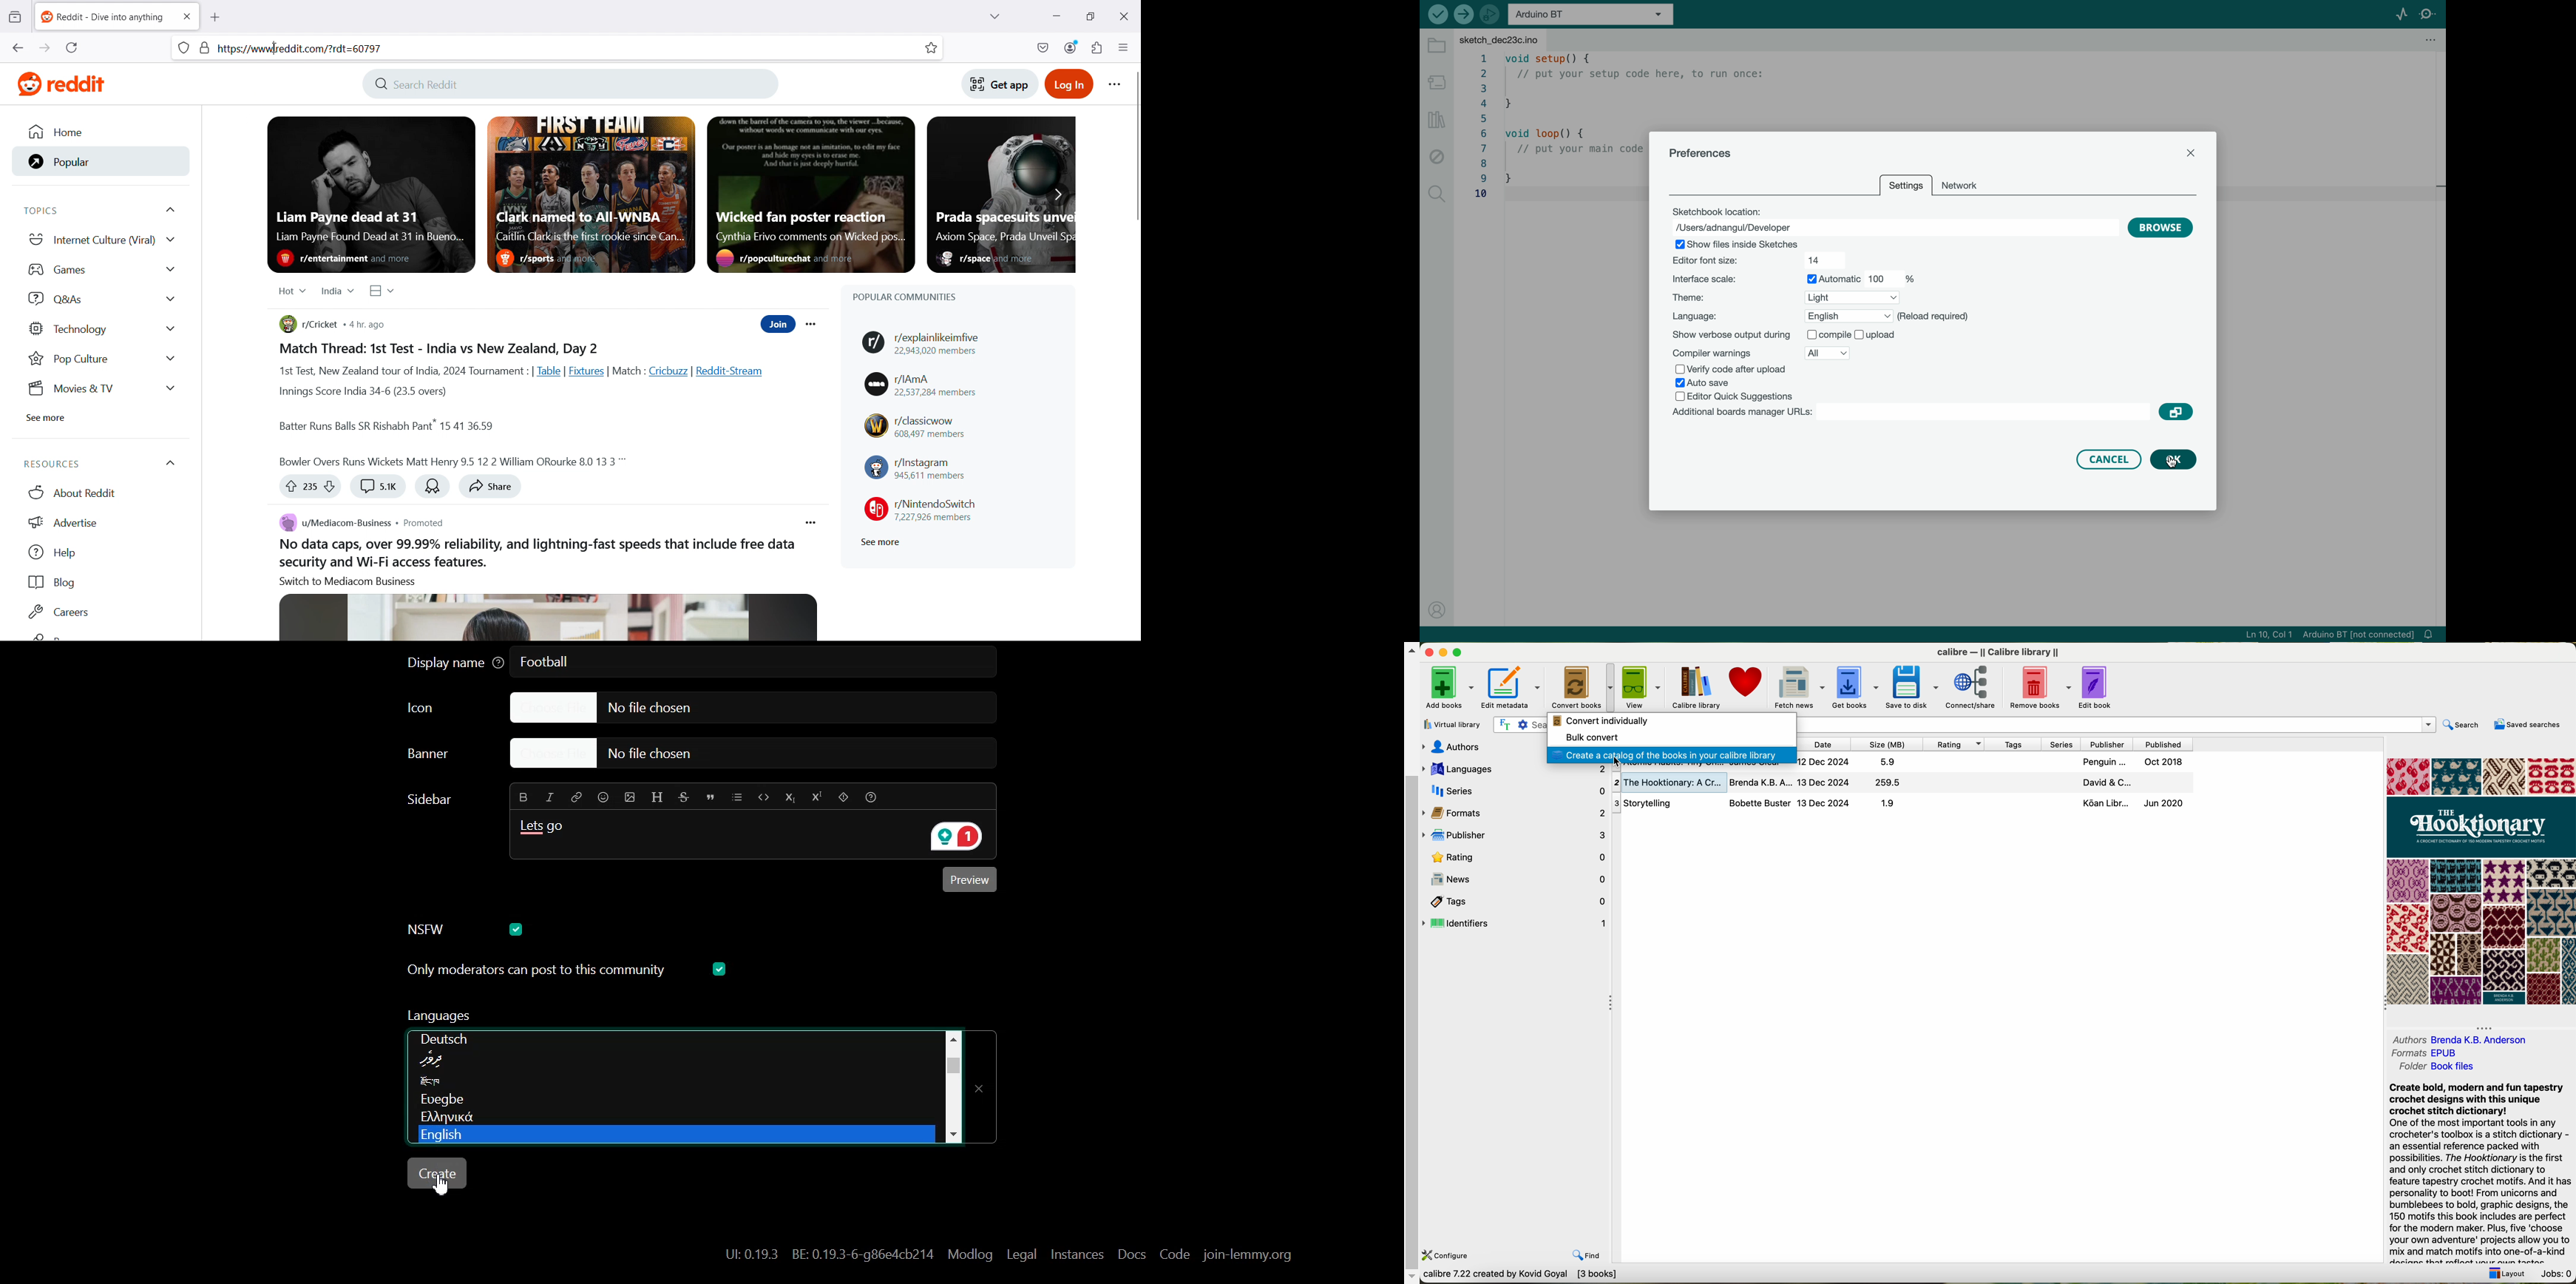 The height and width of the screenshot is (1288, 2576). What do you see at coordinates (102, 297) in the screenshot?
I see `Q and As` at bounding box center [102, 297].